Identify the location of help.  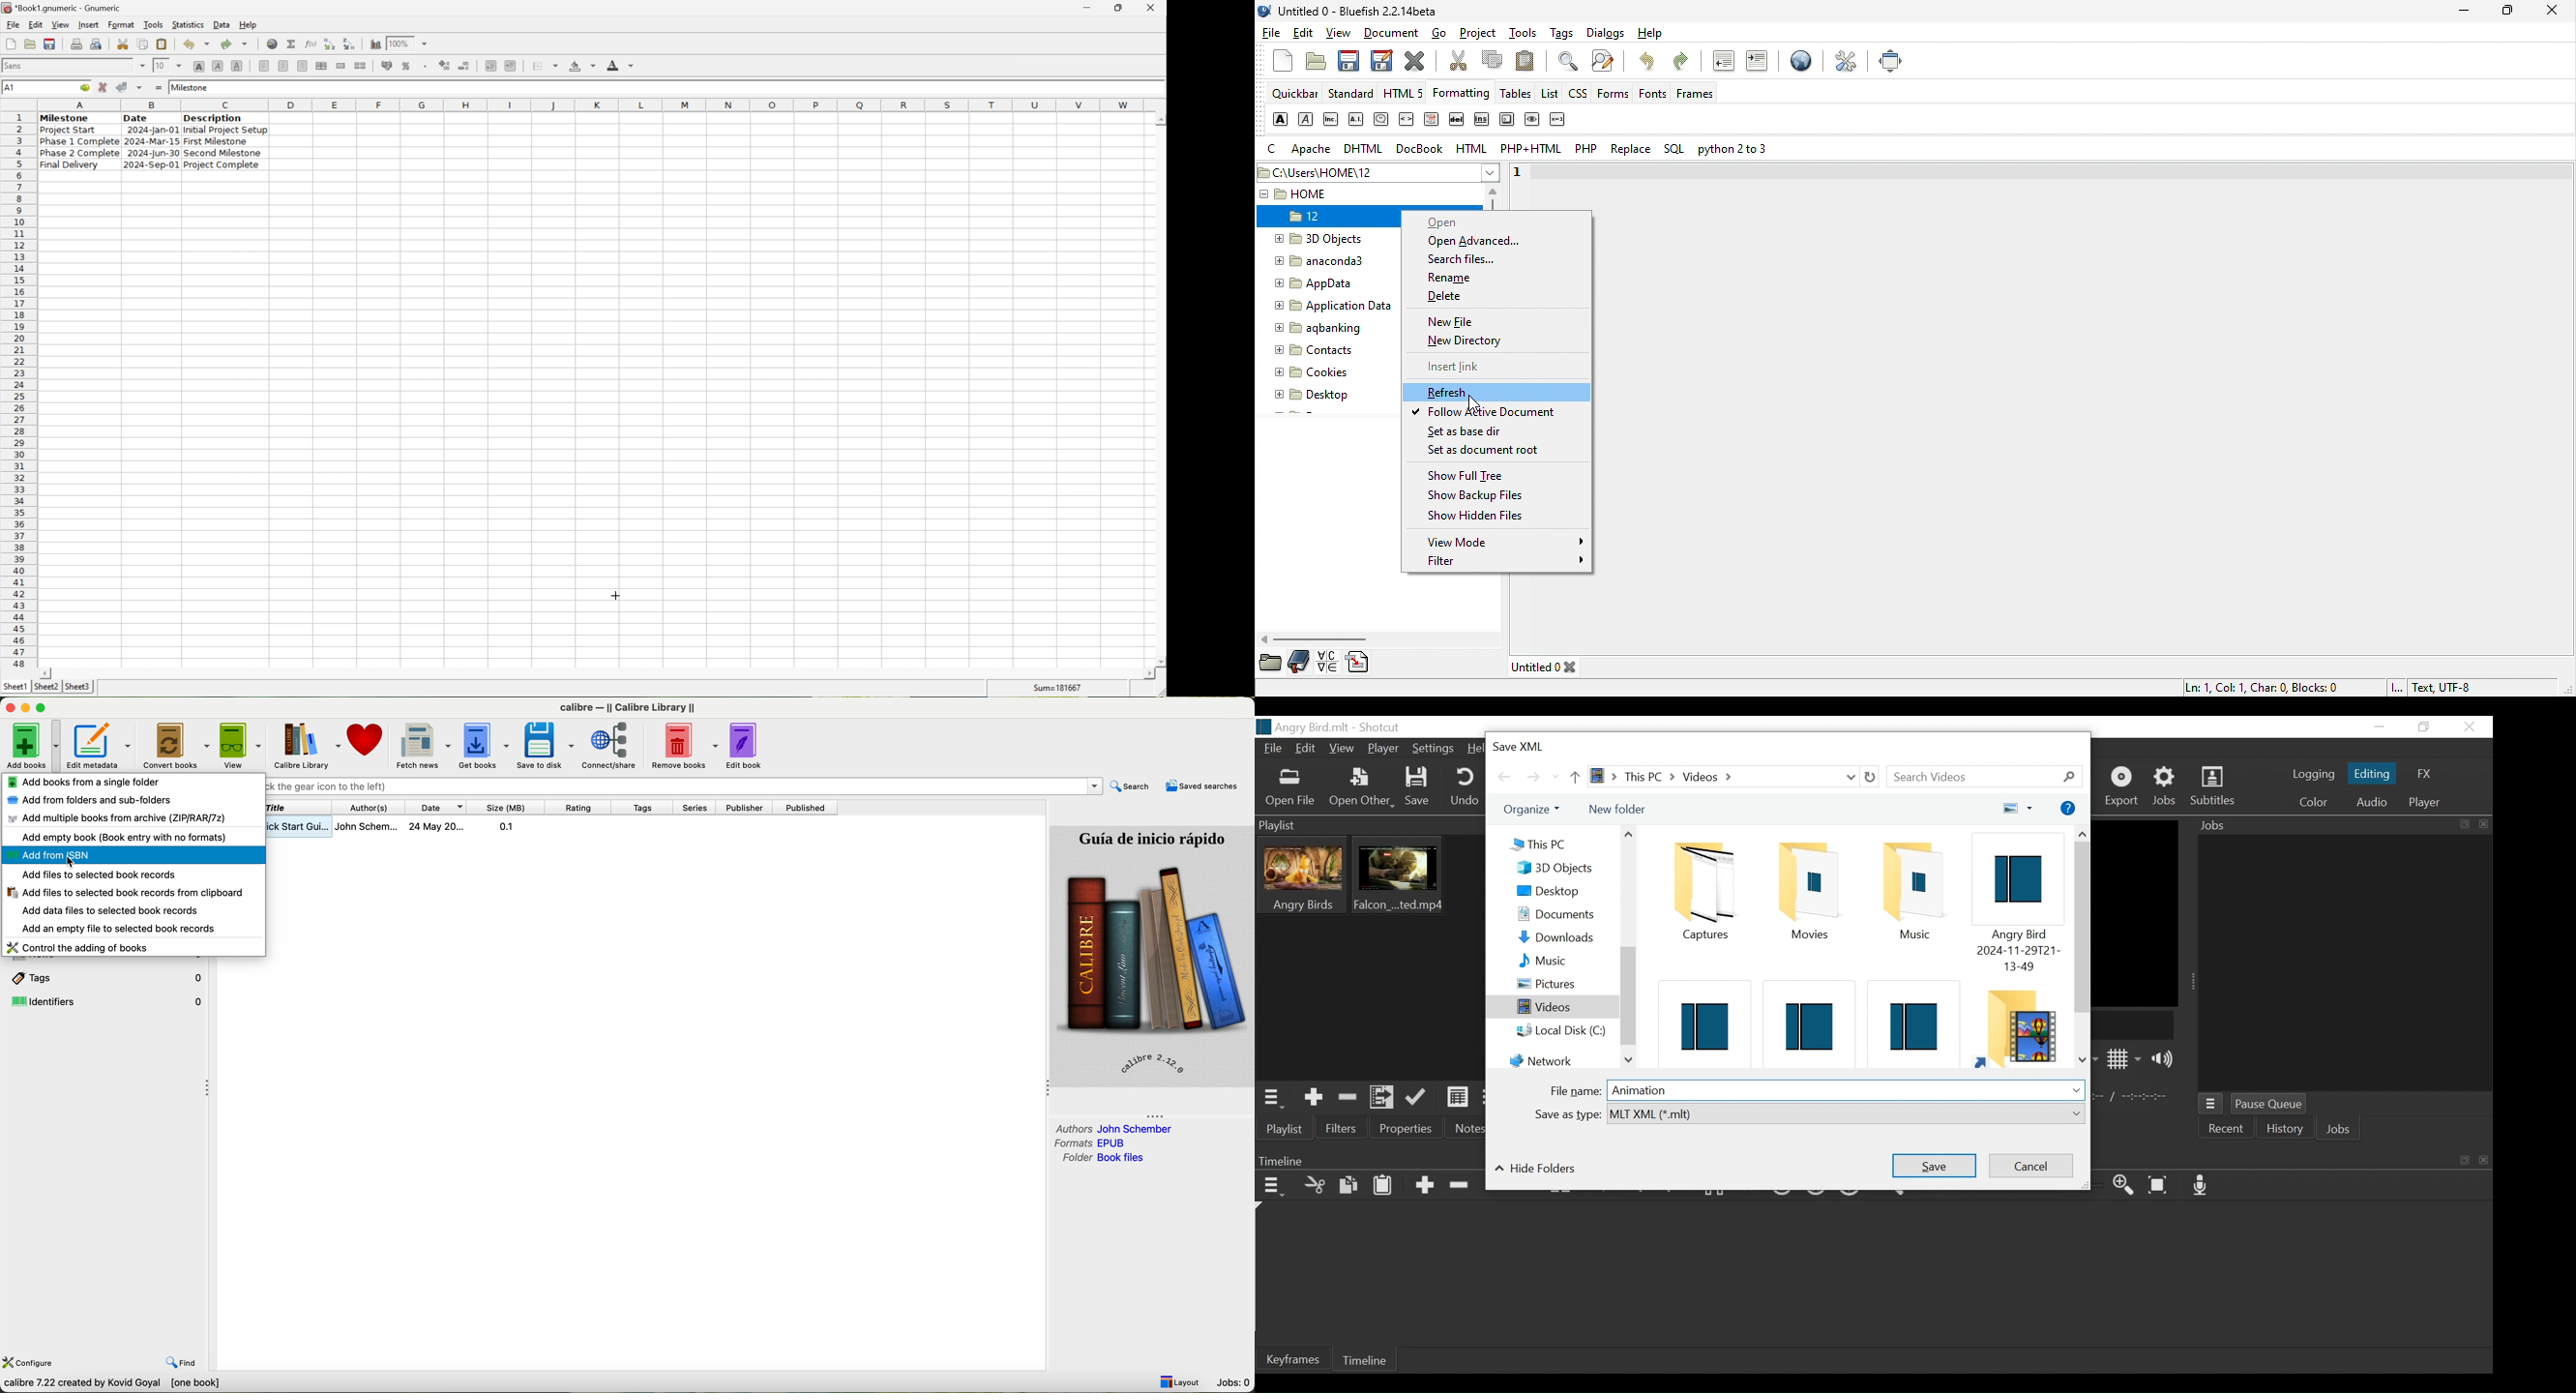
(1655, 35).